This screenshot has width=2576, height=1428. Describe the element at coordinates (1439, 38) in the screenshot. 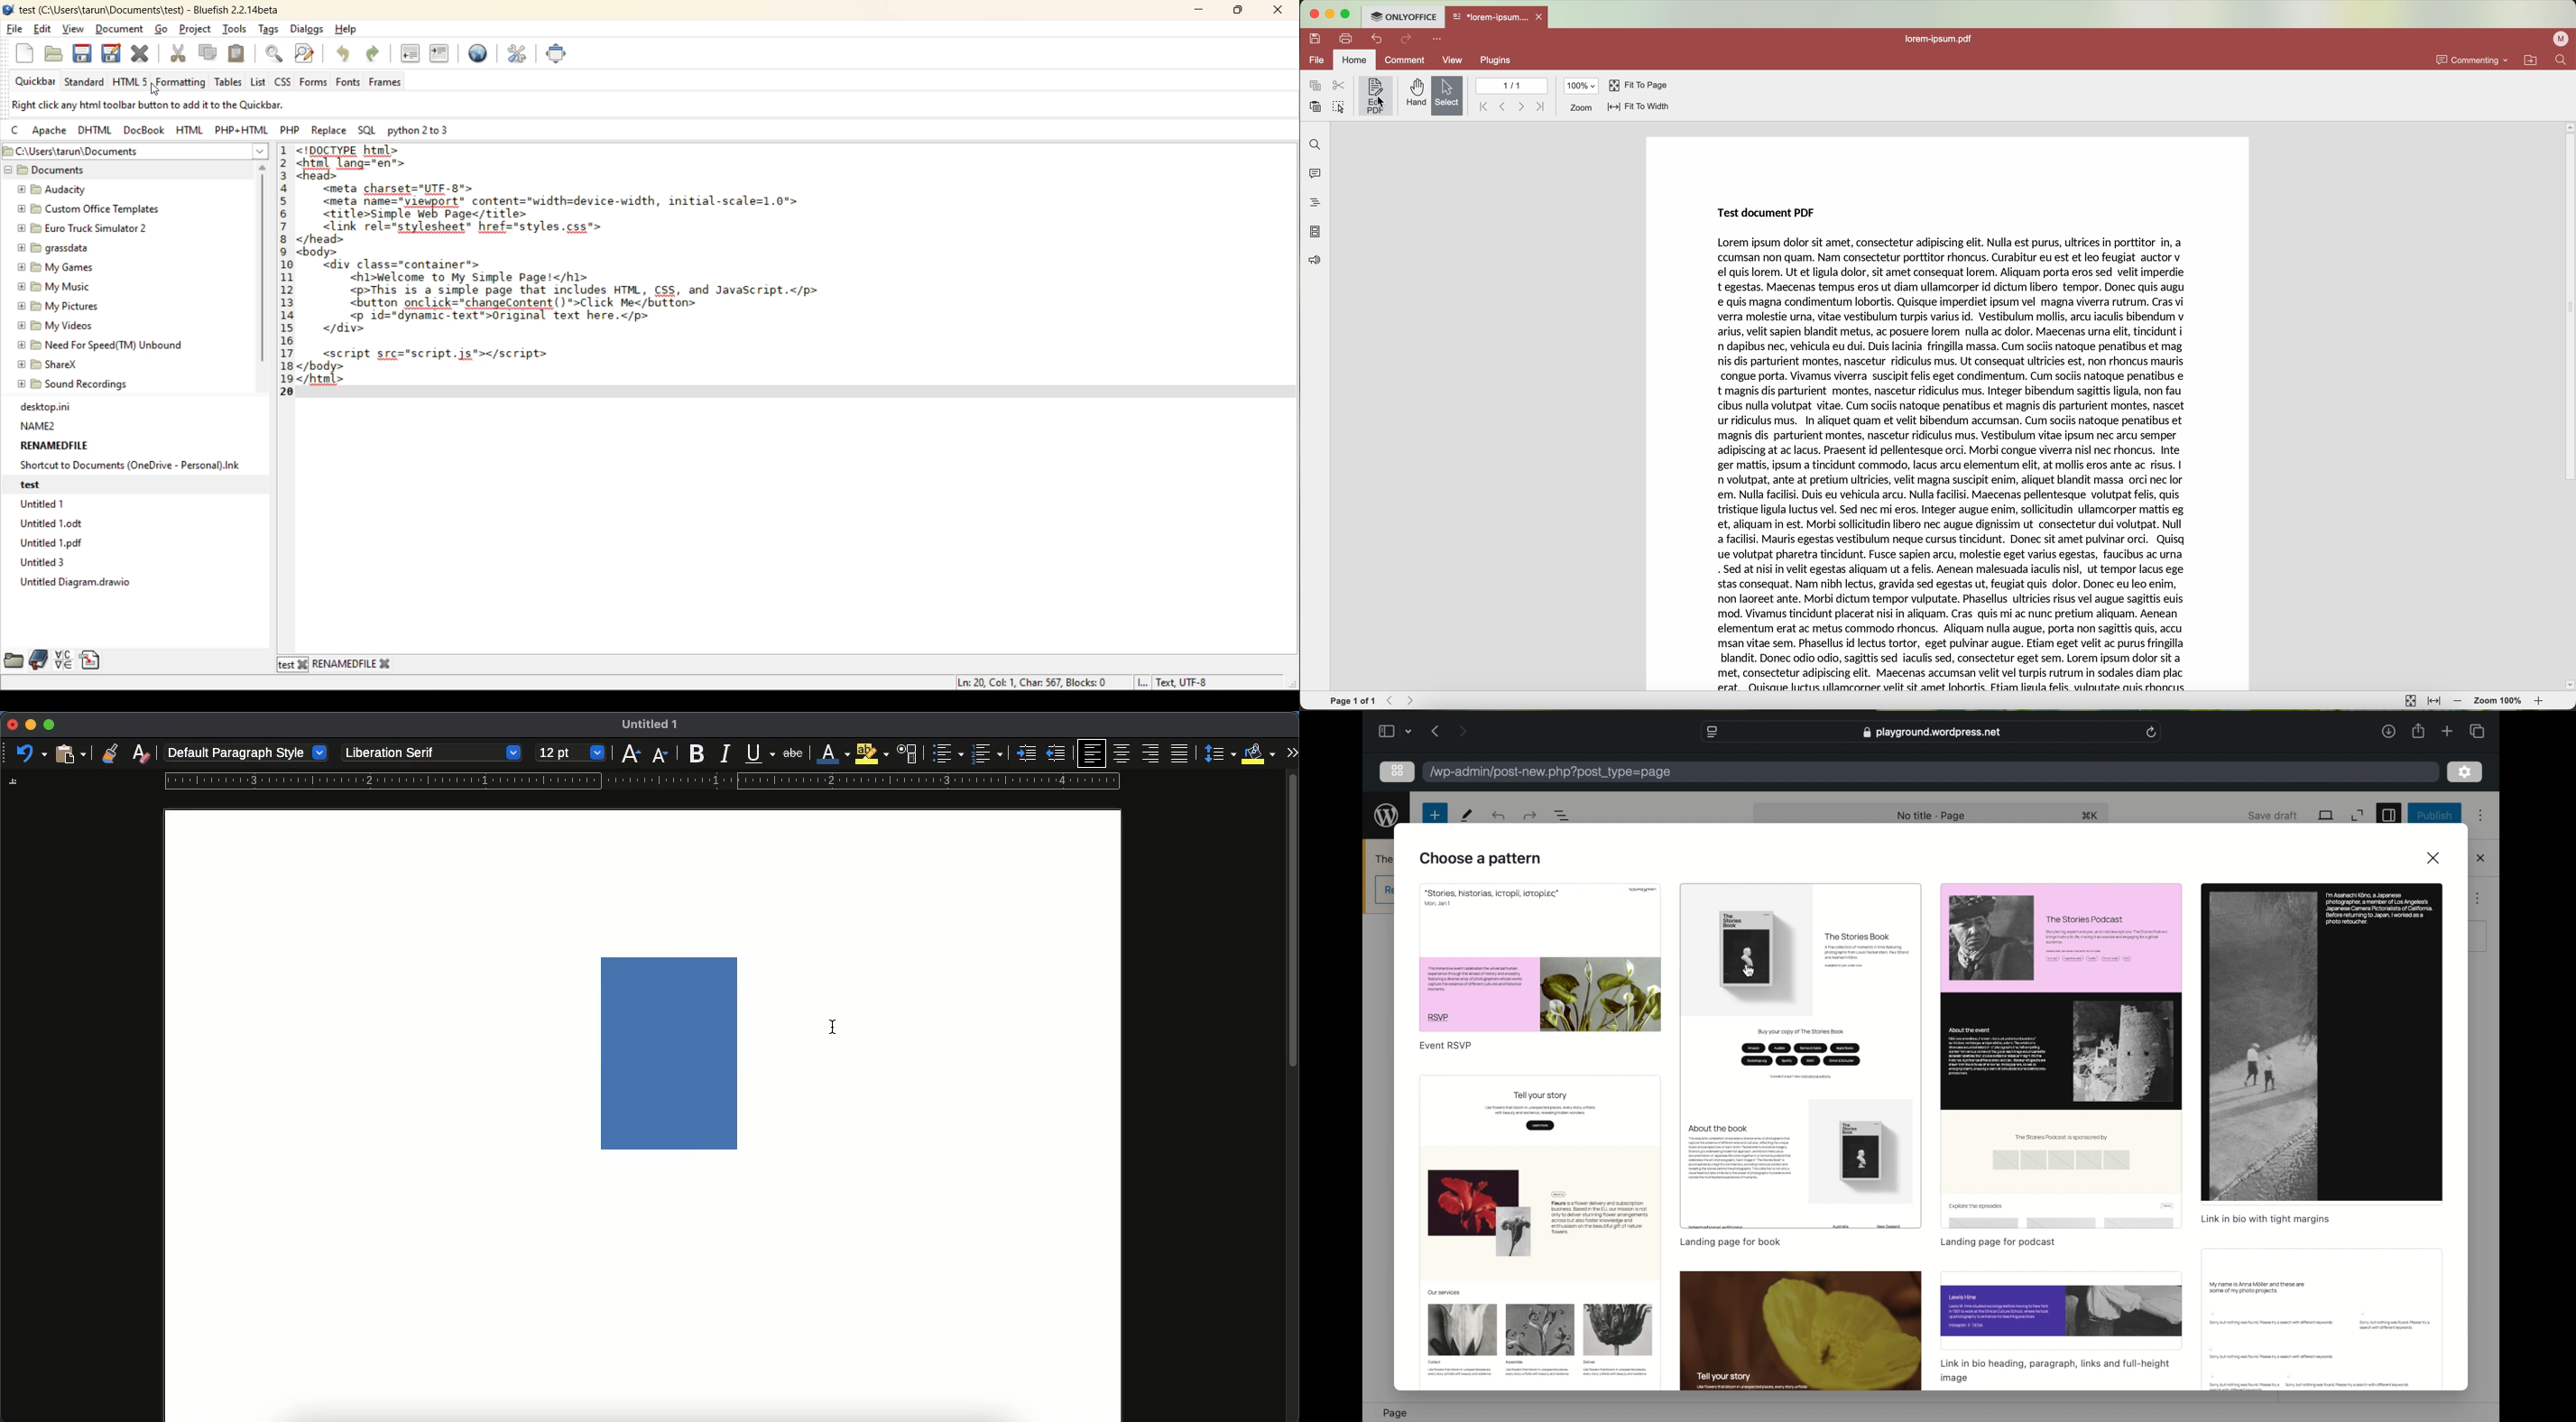

I see `more options` at that location.